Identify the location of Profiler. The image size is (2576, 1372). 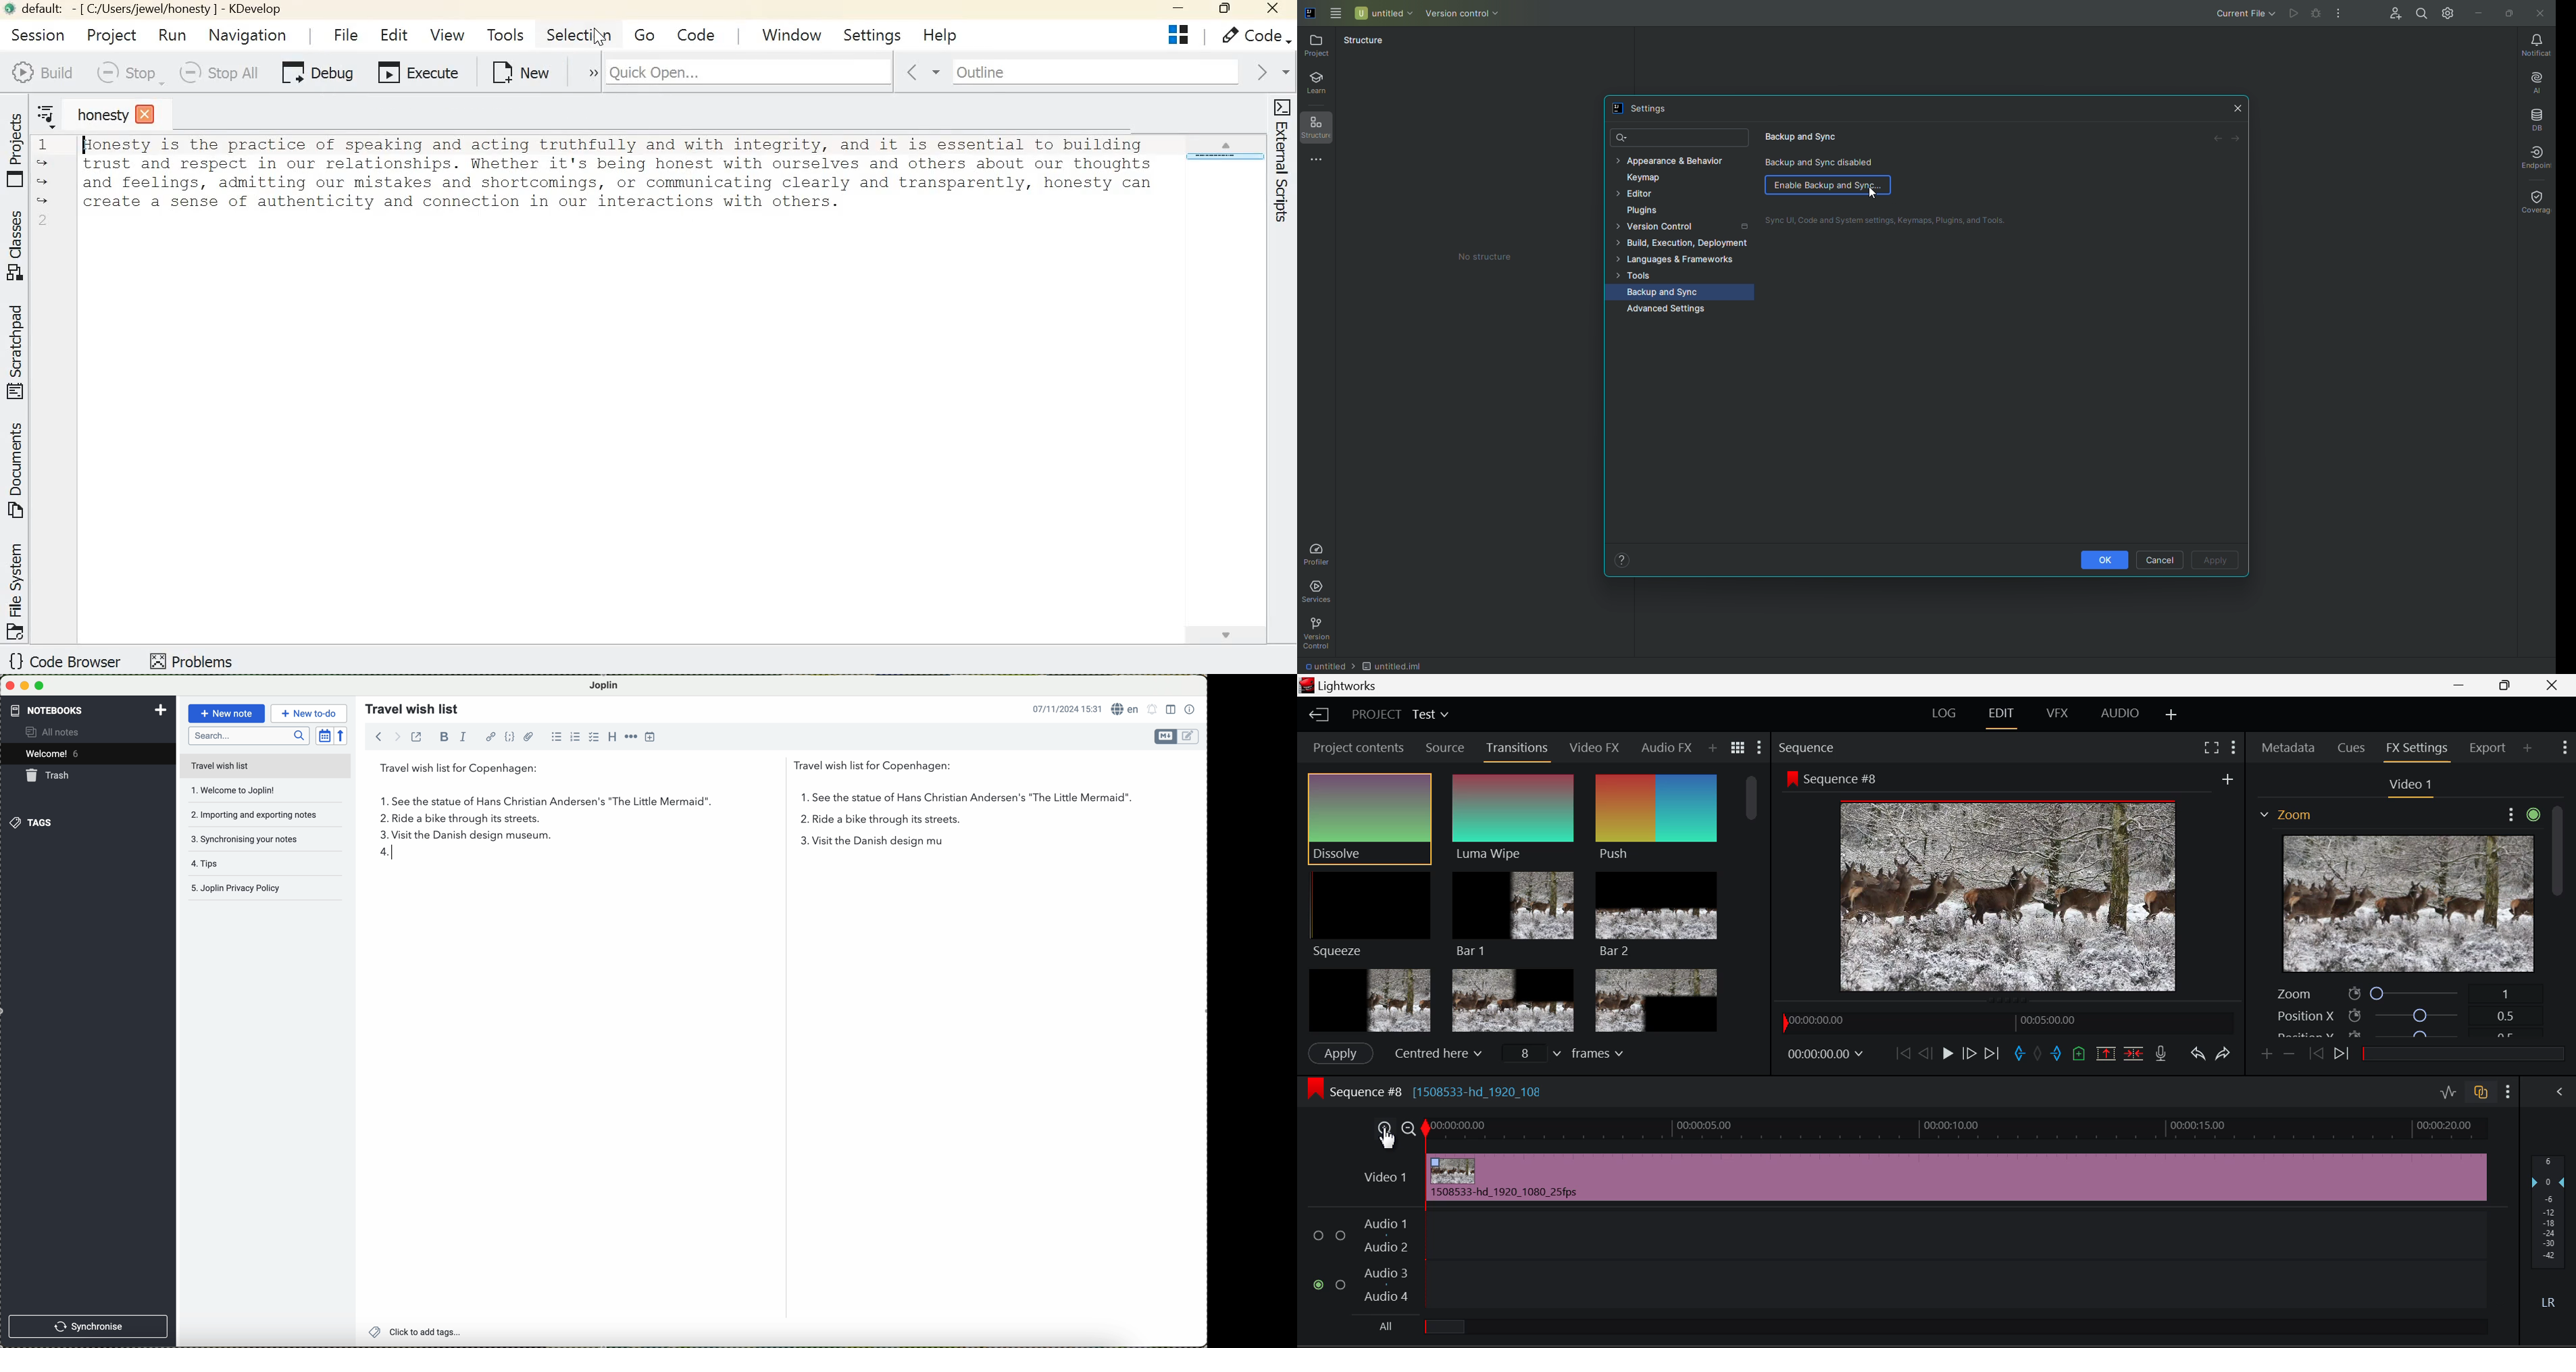
(1317, 551).